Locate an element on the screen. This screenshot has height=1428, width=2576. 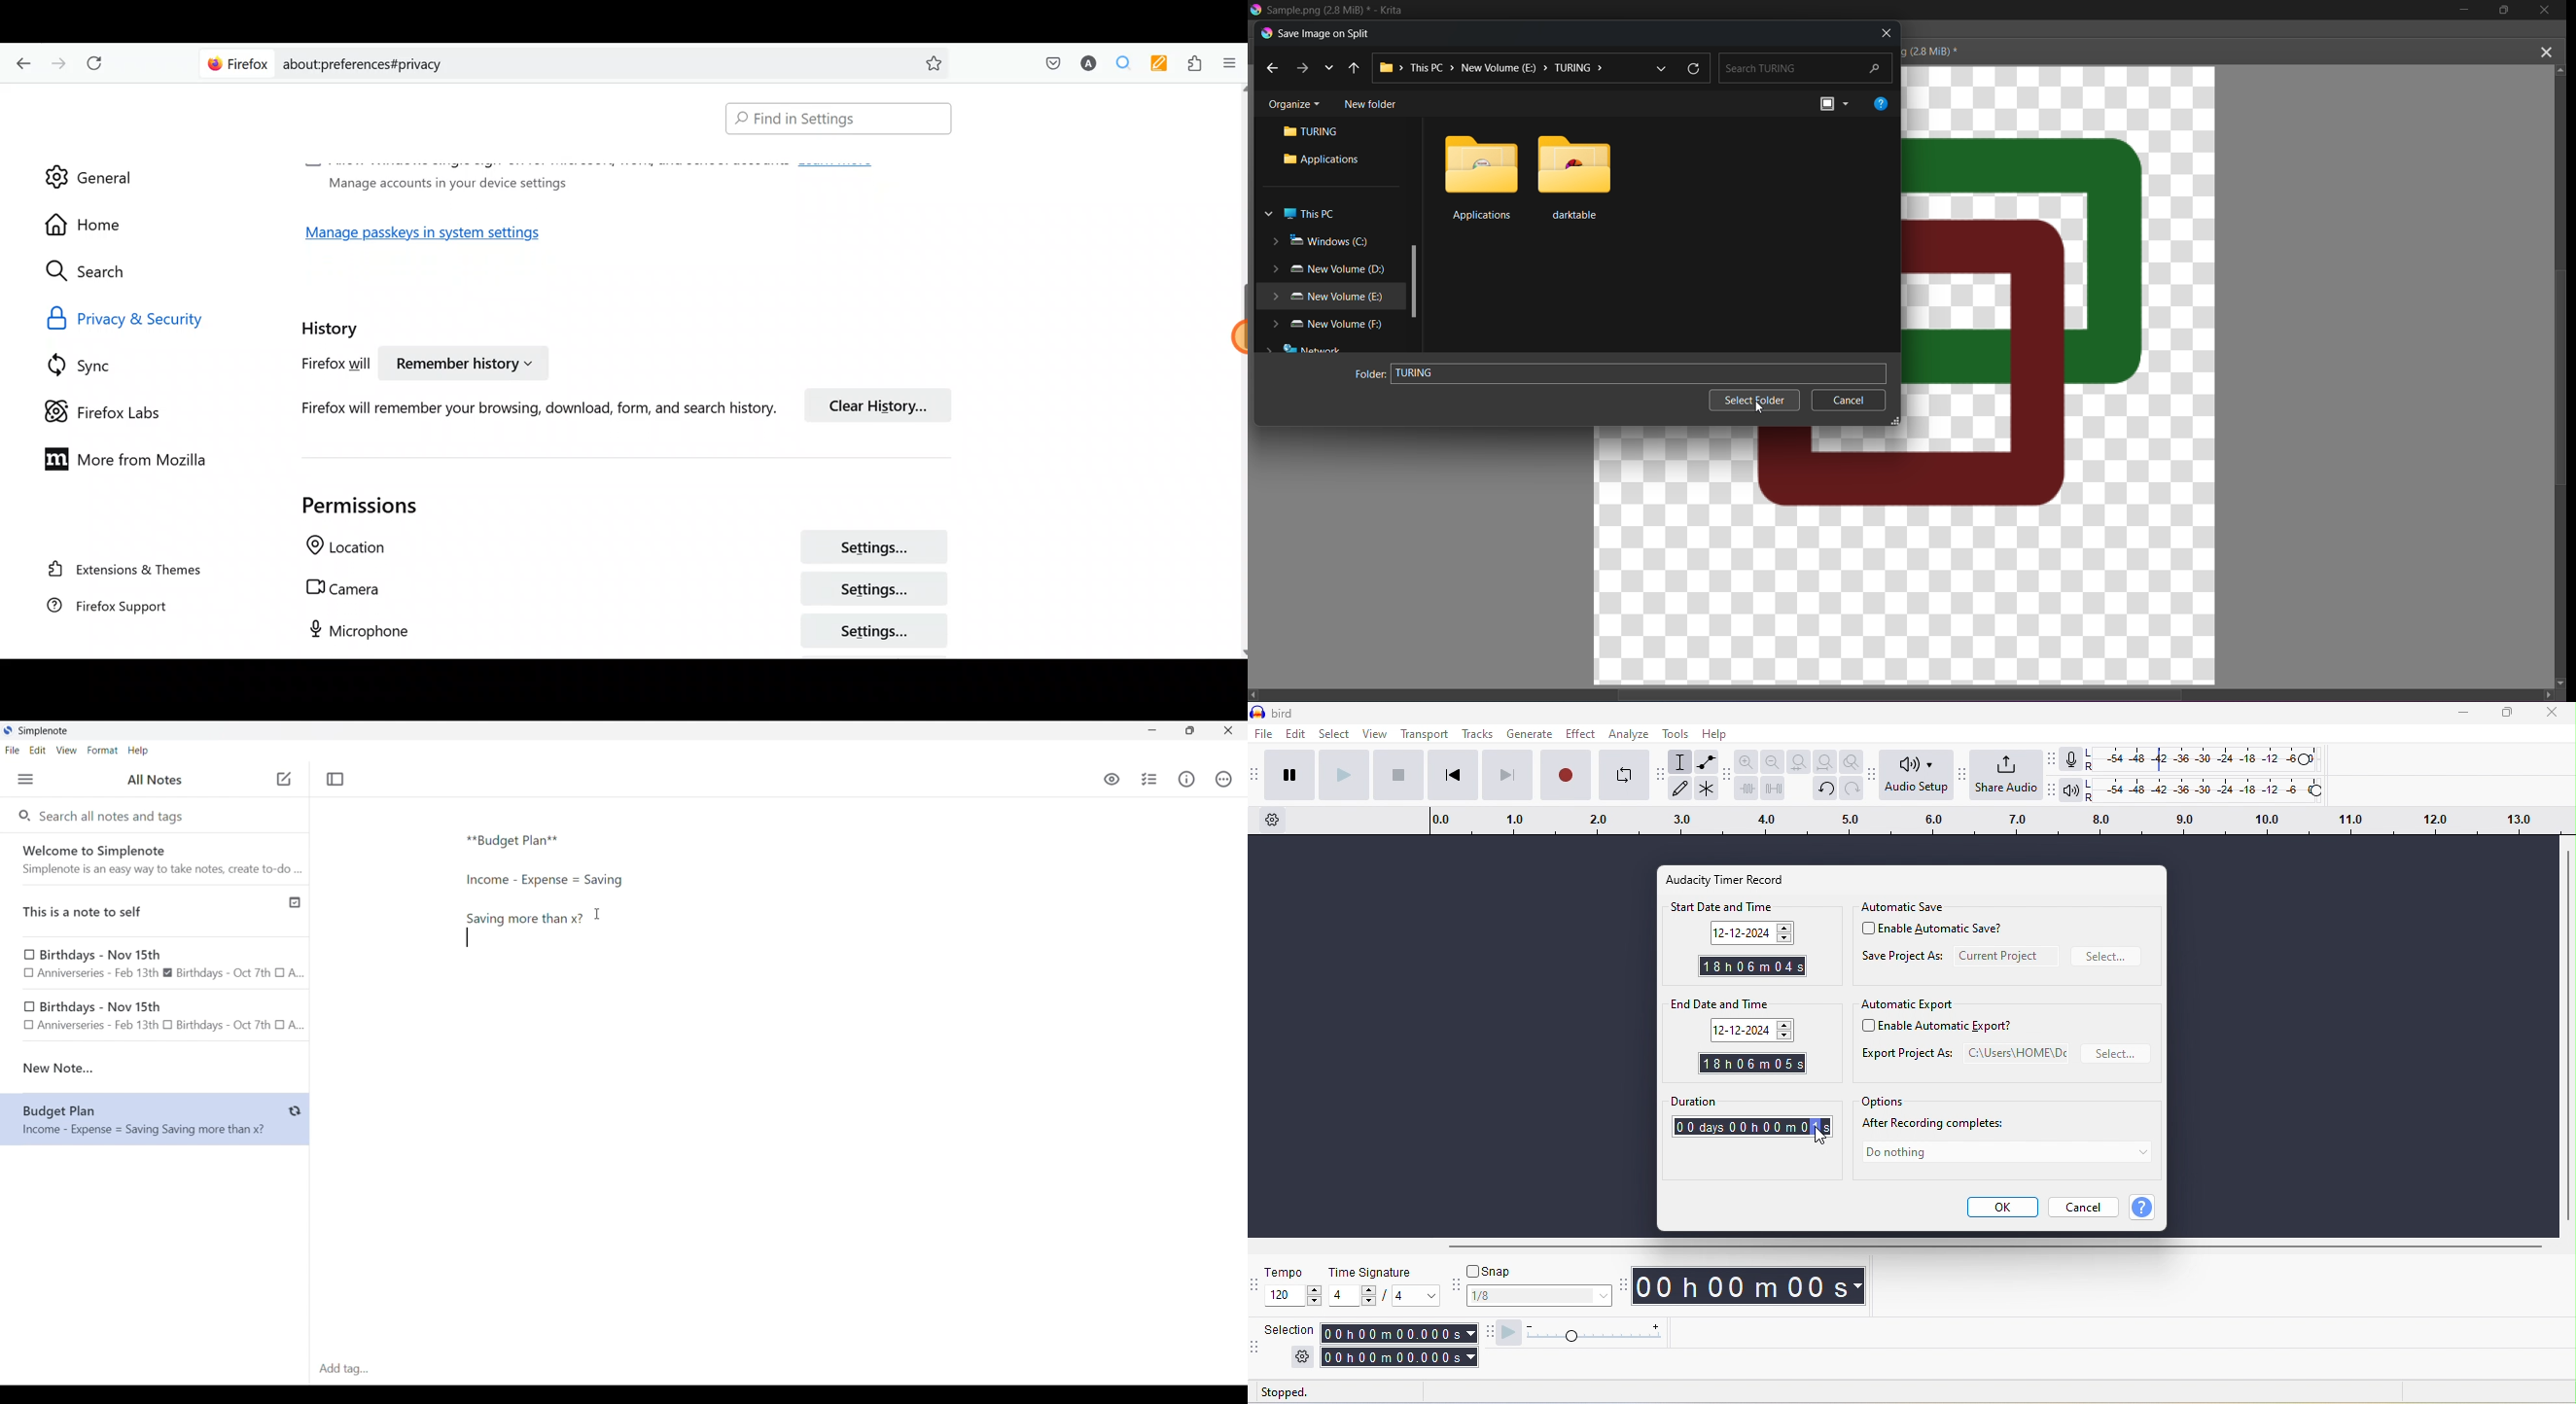
Extension & themes is located at coordinates (128, 571).